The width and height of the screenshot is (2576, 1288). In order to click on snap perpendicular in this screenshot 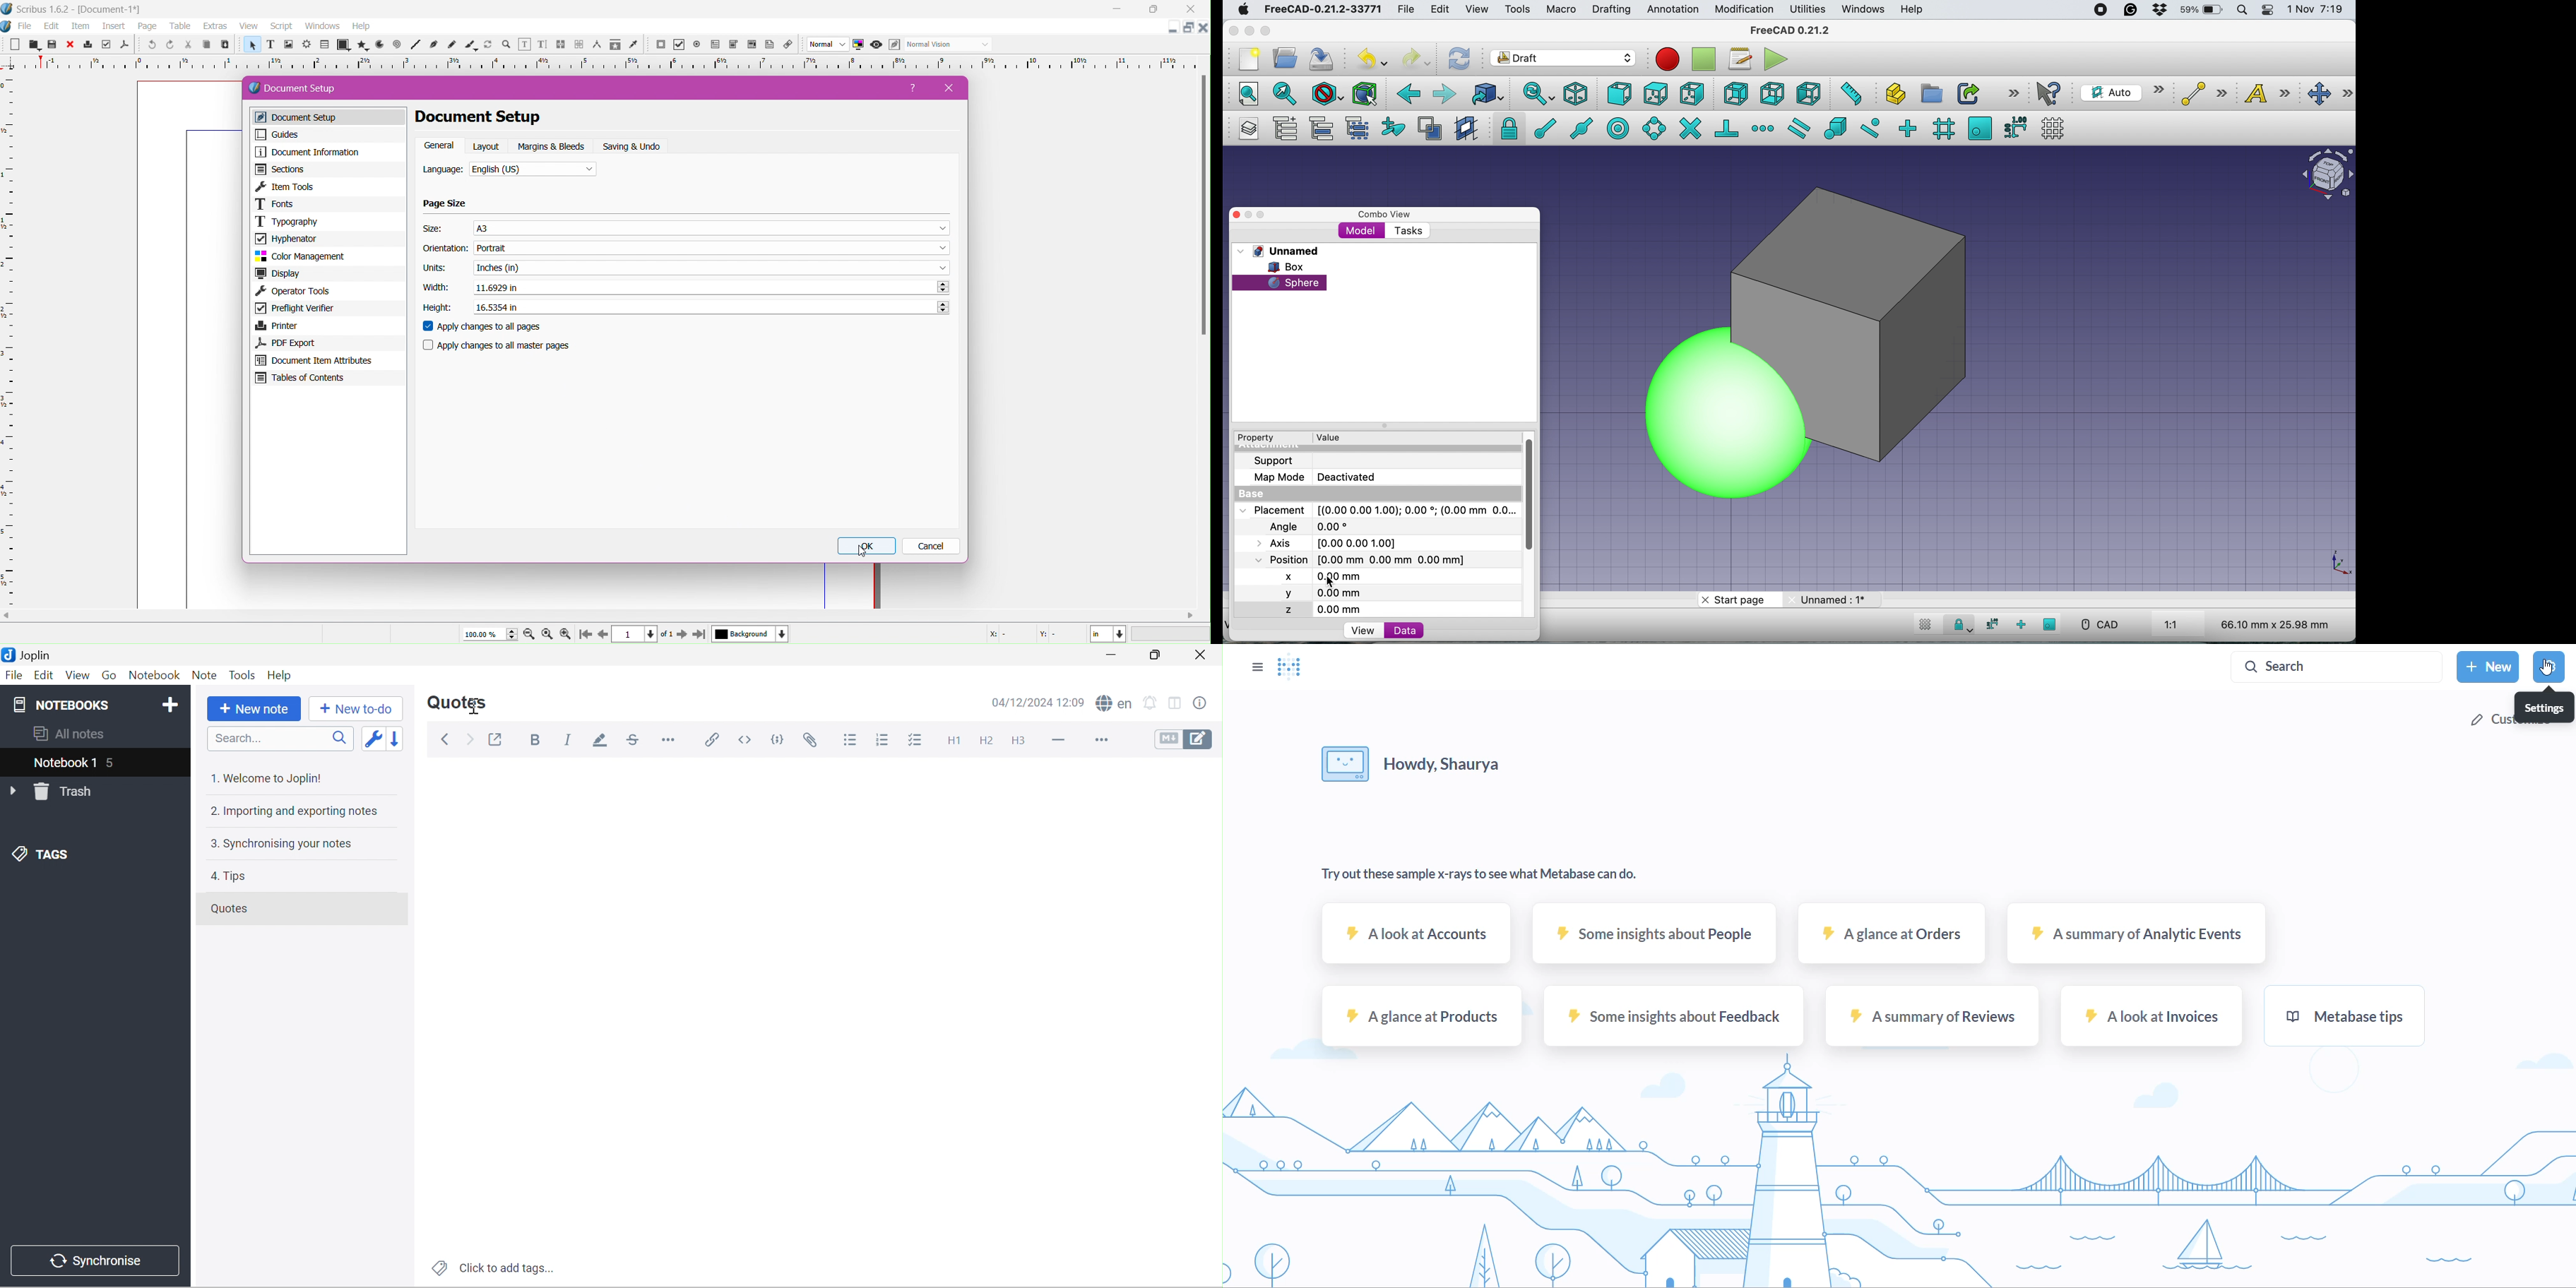, I will do `click(1728, 128)`.